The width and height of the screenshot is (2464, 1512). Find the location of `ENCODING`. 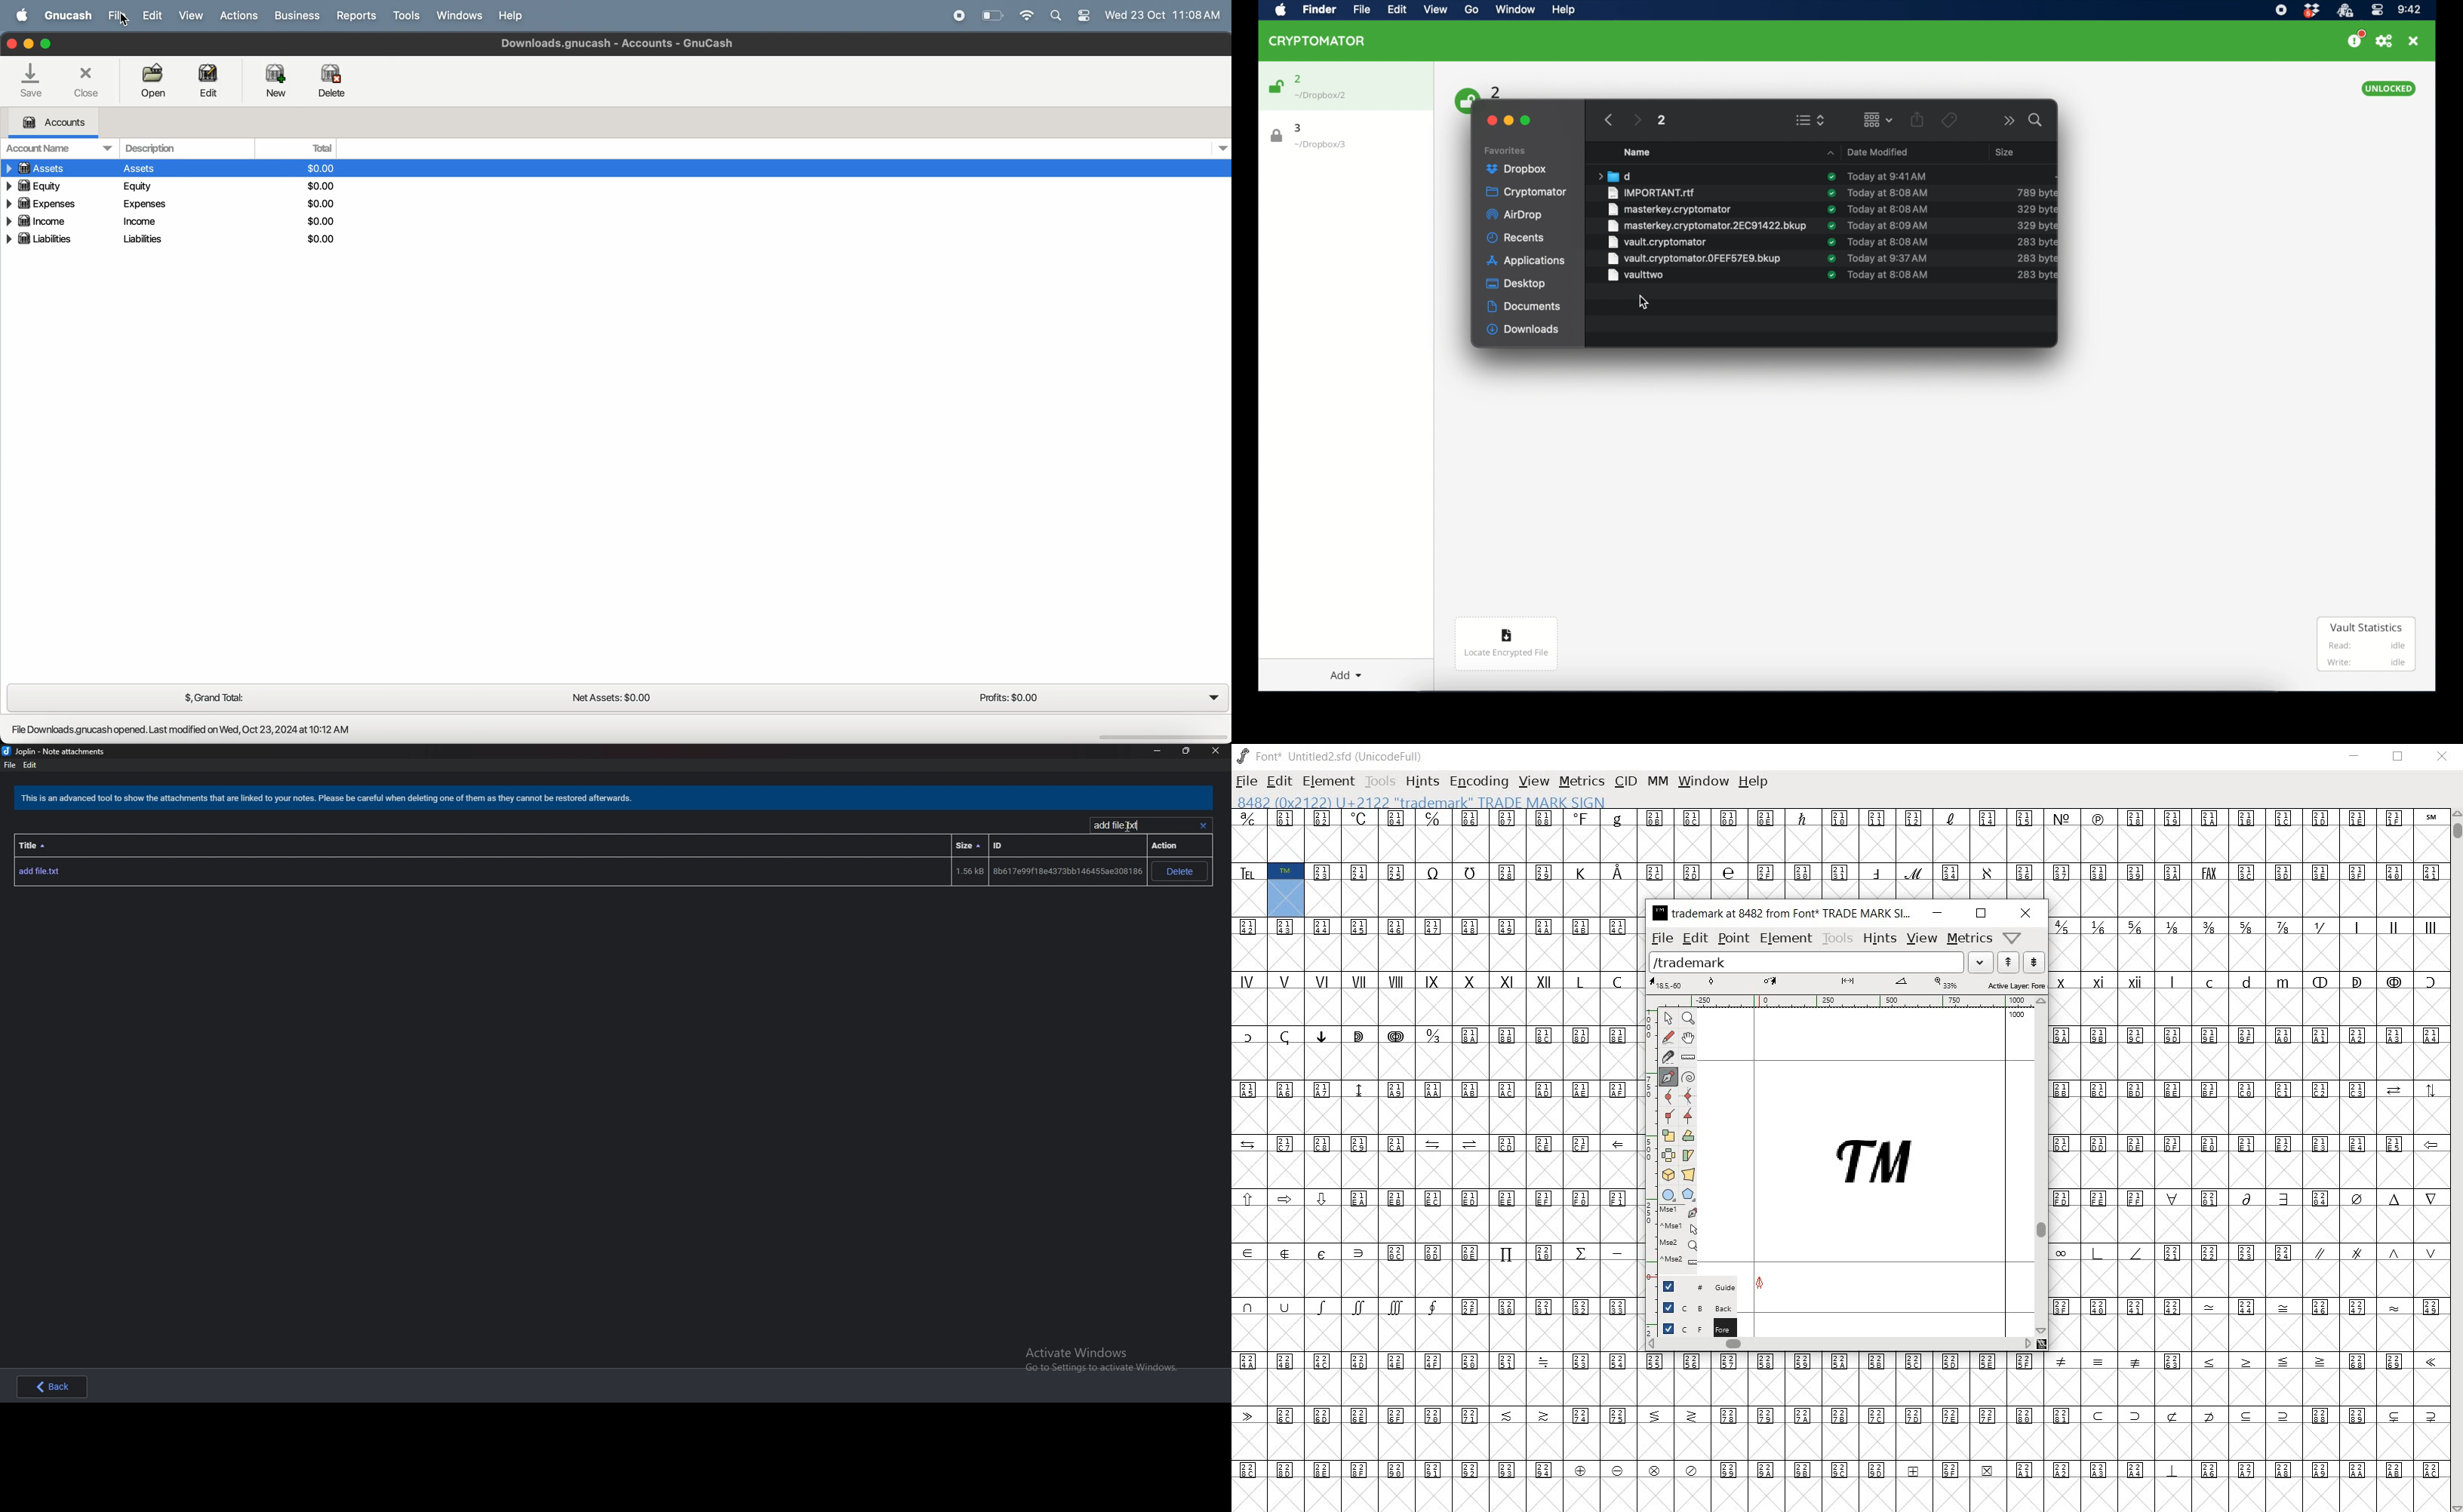

ENCODING is located at coordinates (1479, 782).